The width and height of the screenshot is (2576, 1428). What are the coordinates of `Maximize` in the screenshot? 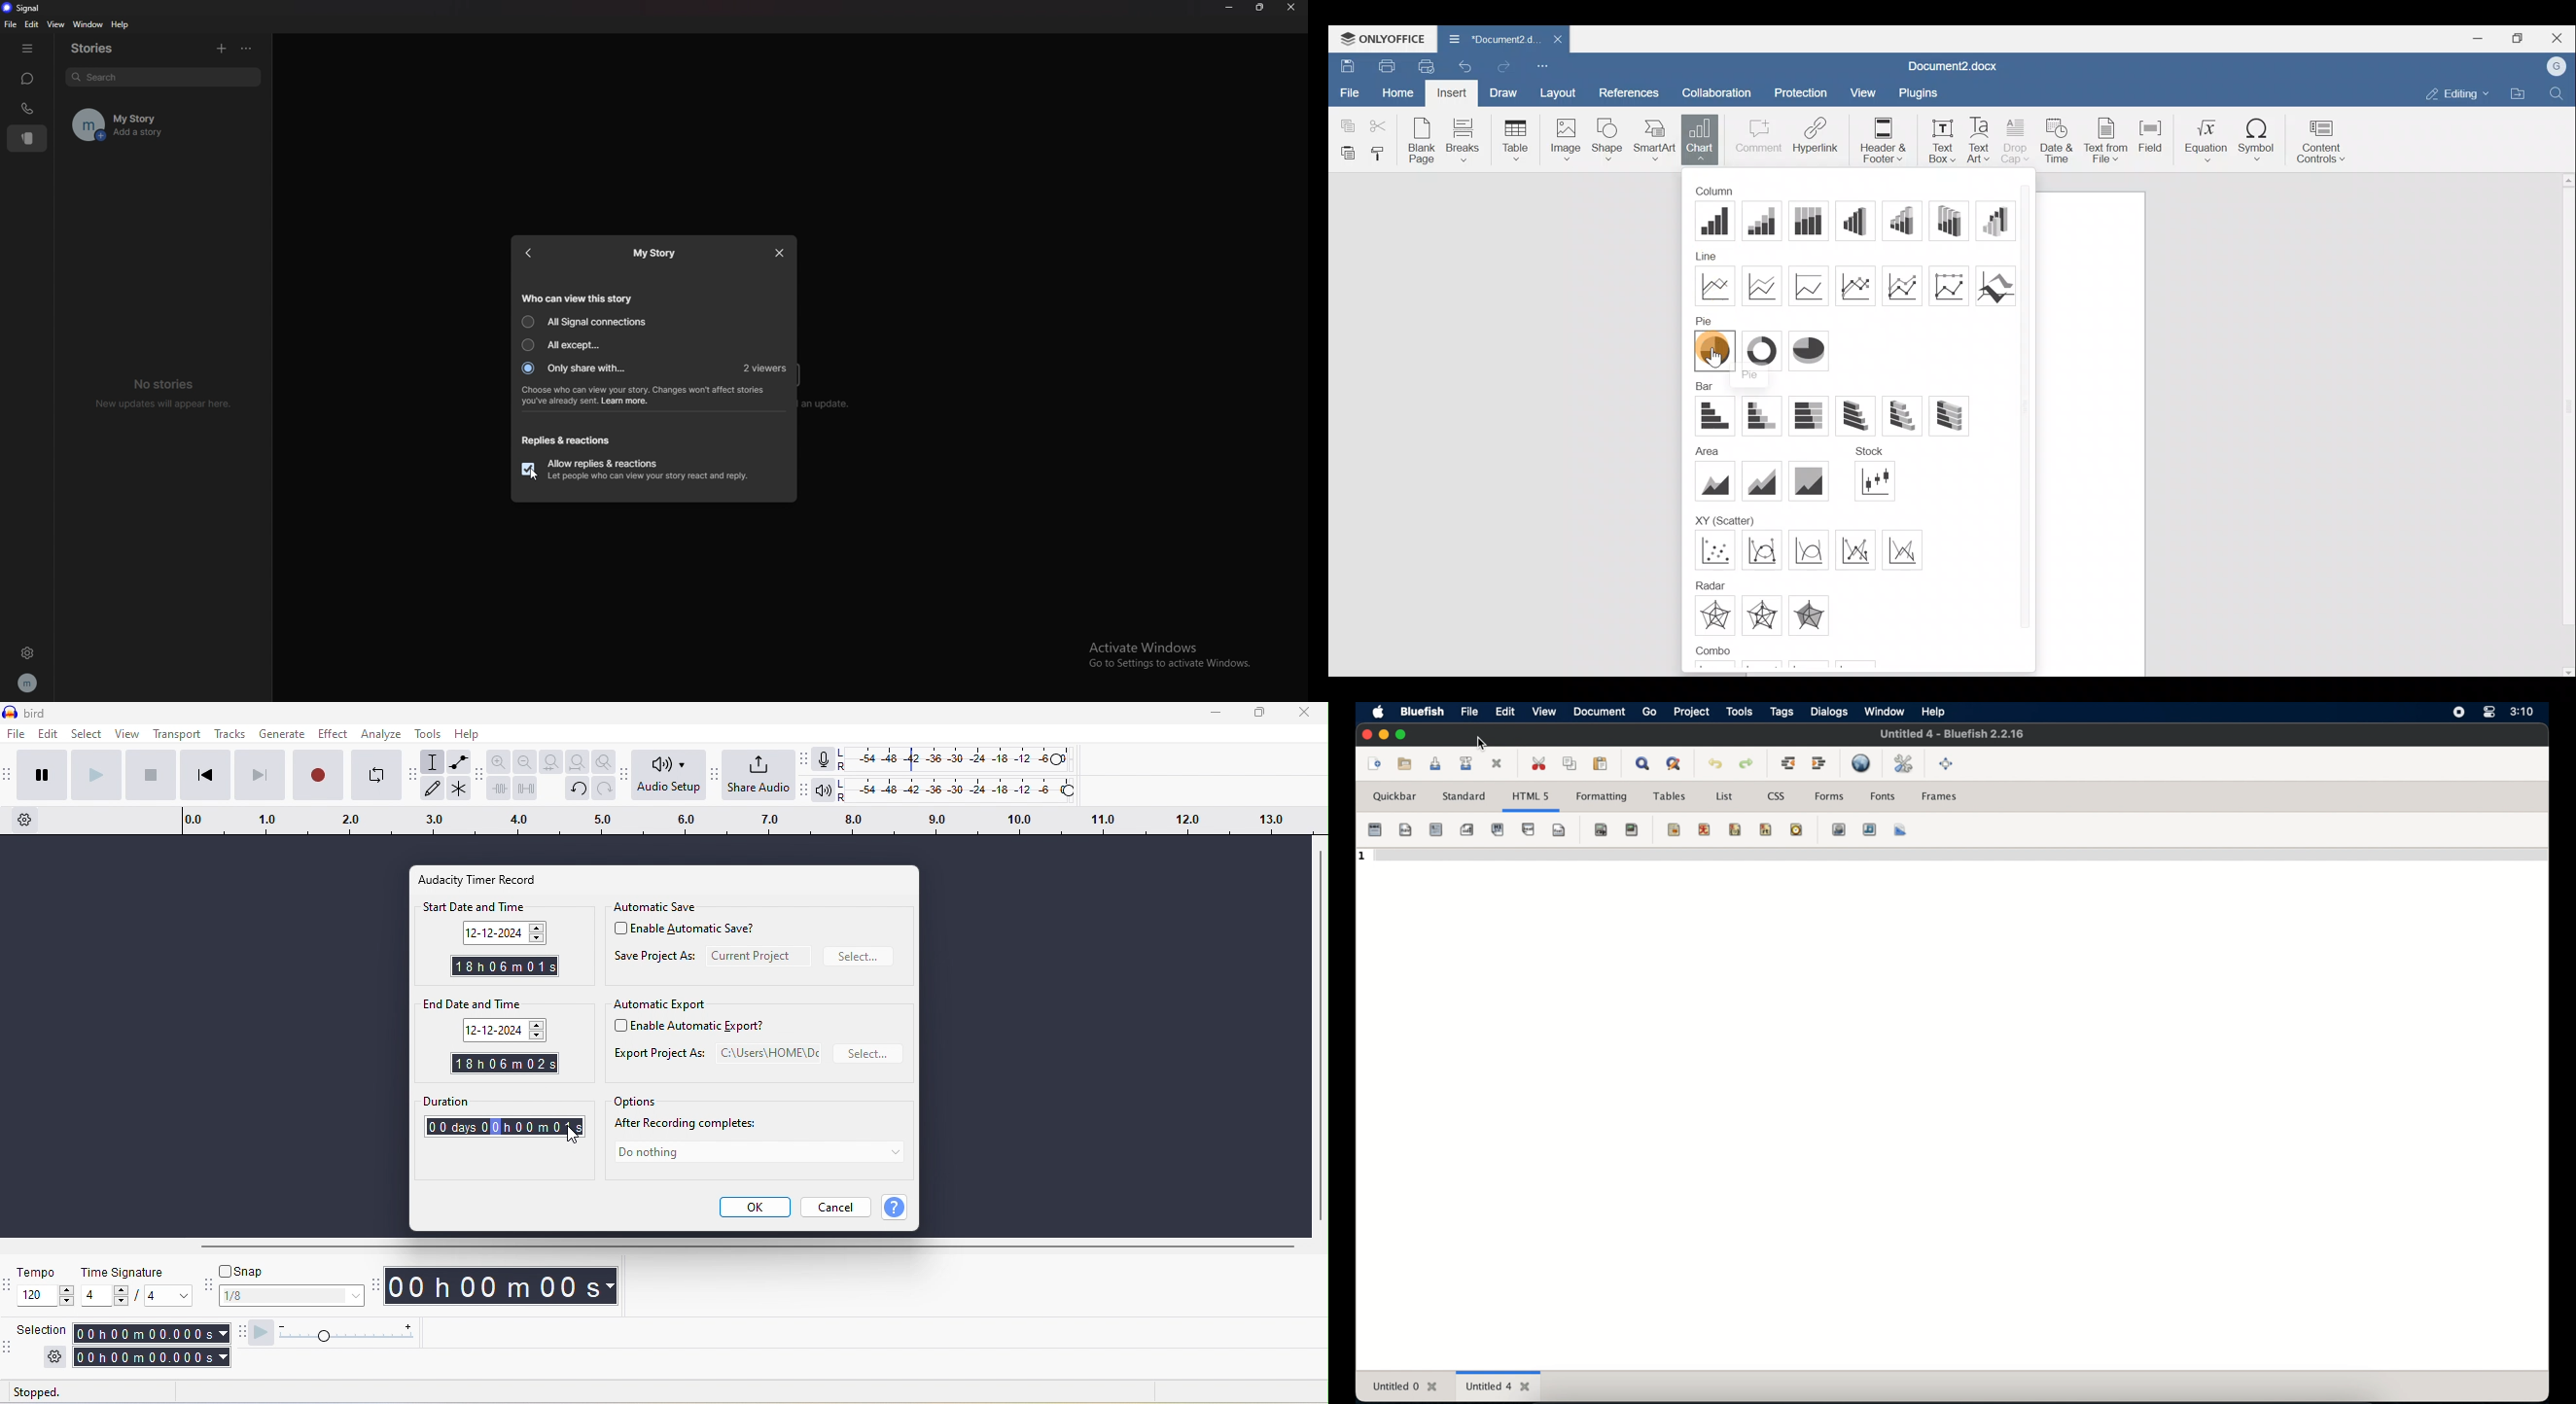 It's located at (2523, 37).